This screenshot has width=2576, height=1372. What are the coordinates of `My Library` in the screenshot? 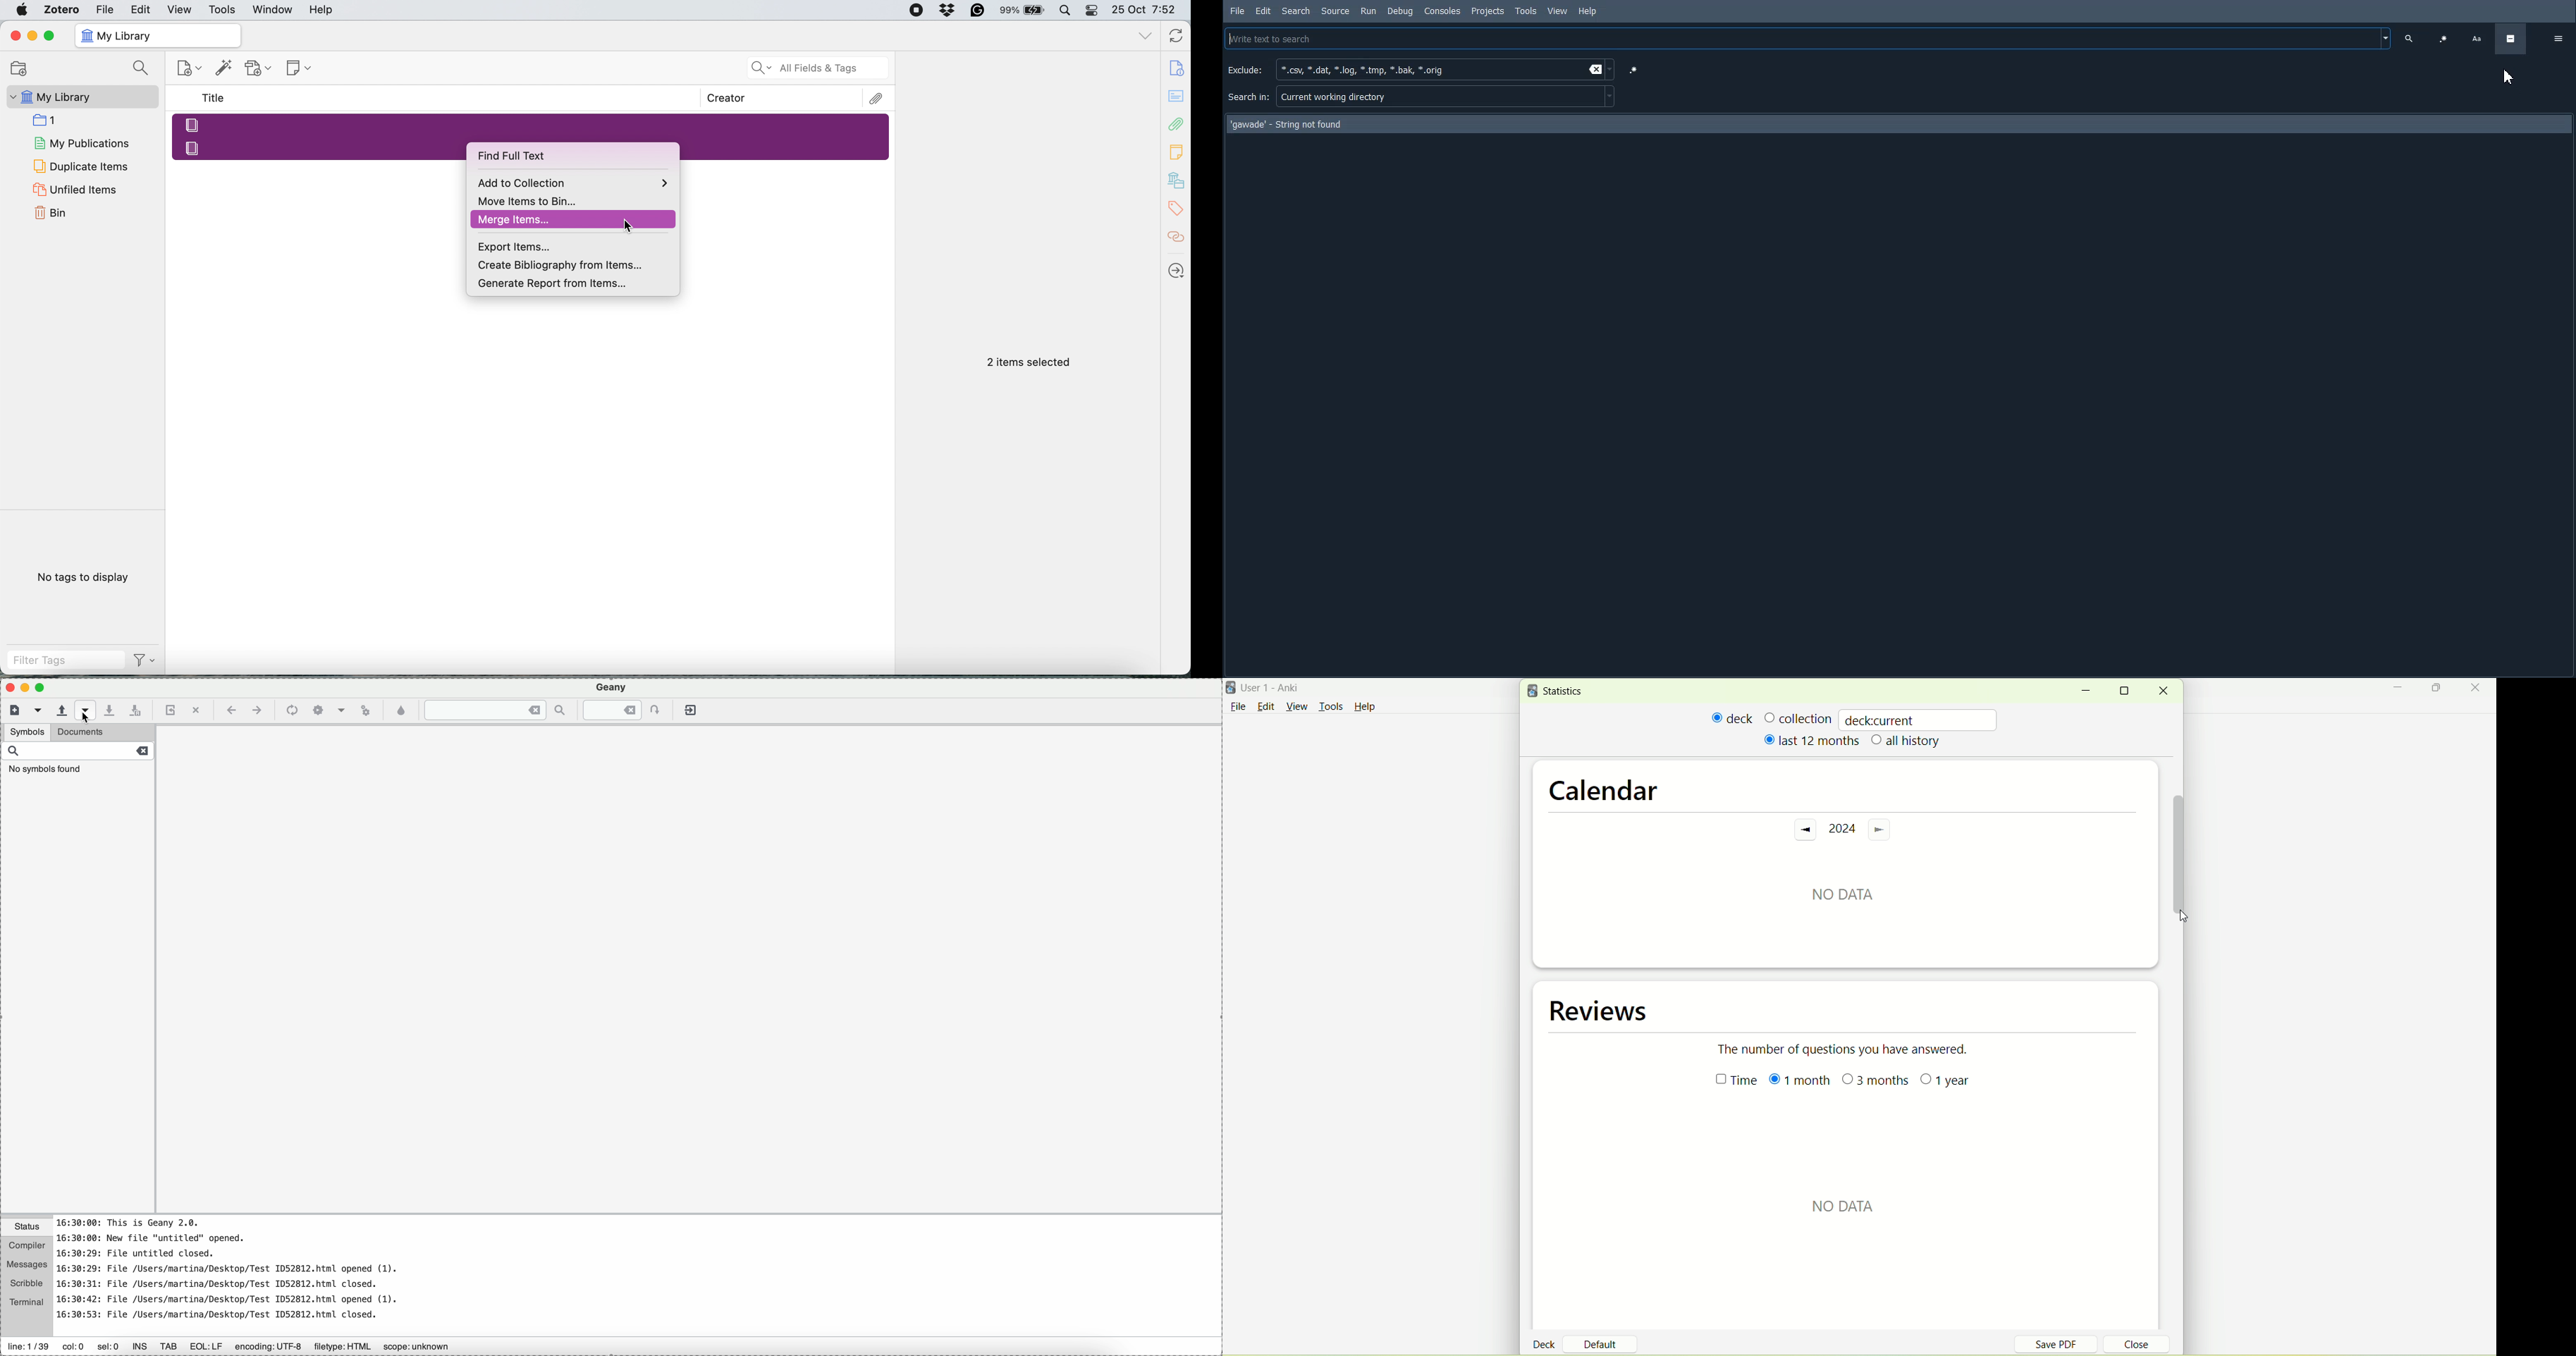 It's located at (80, 97).